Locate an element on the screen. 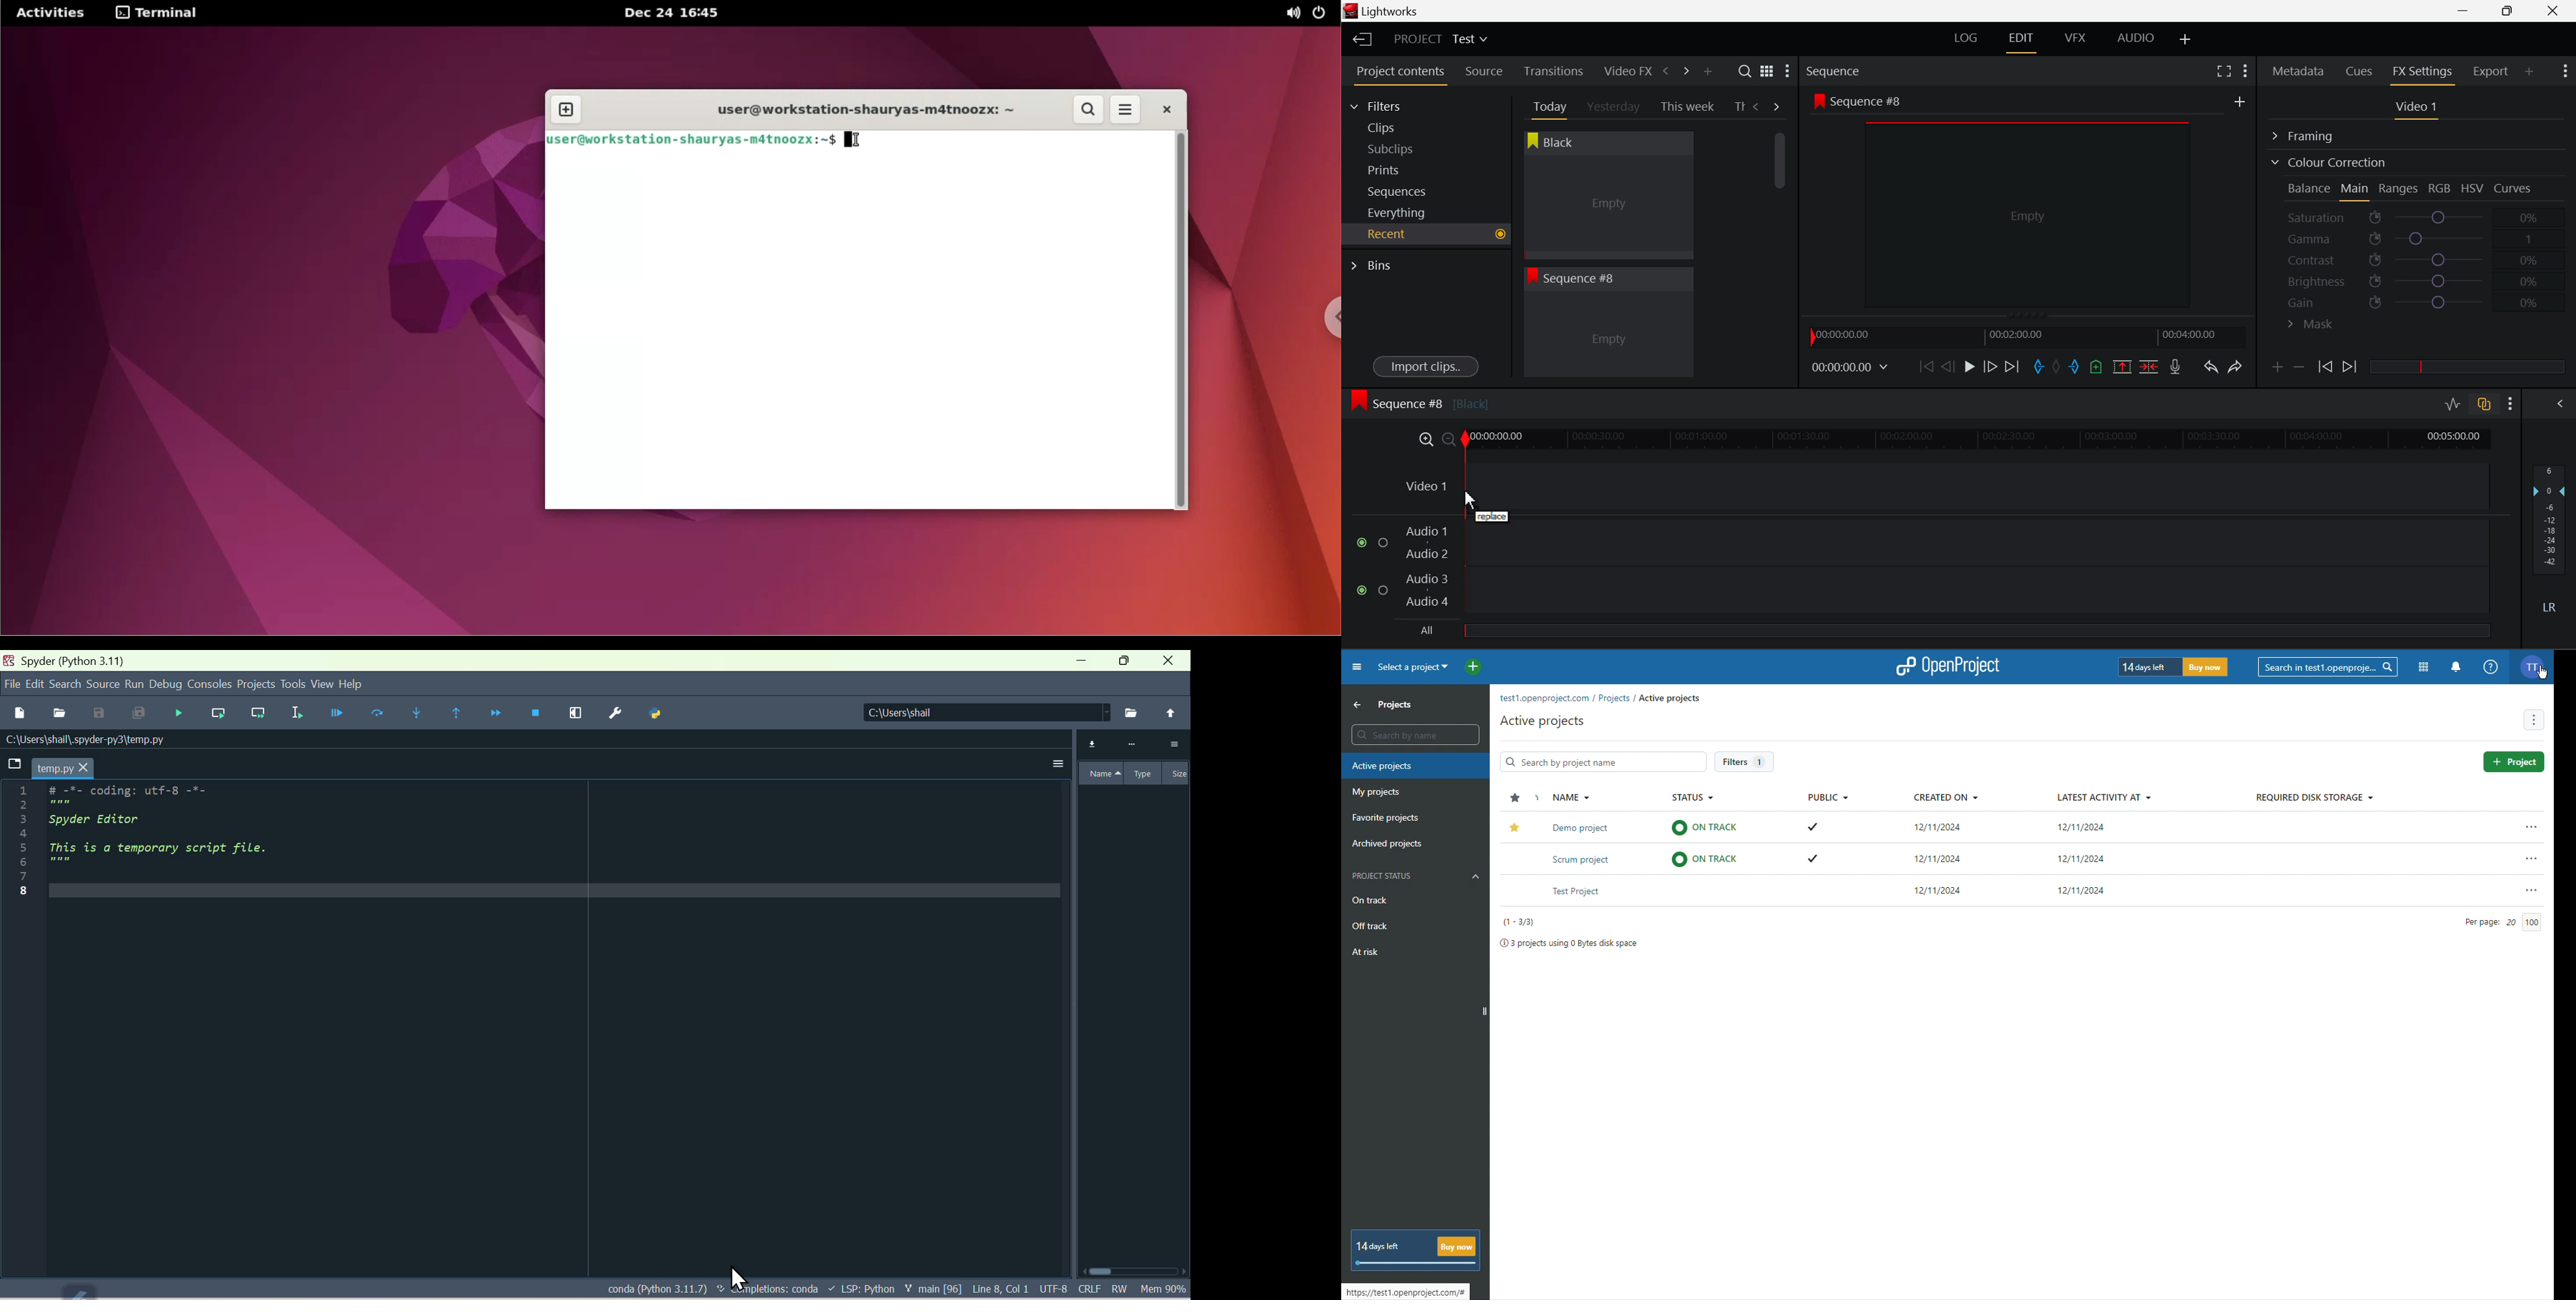  Required Disk Storage is located at coordinates (2312, 797).